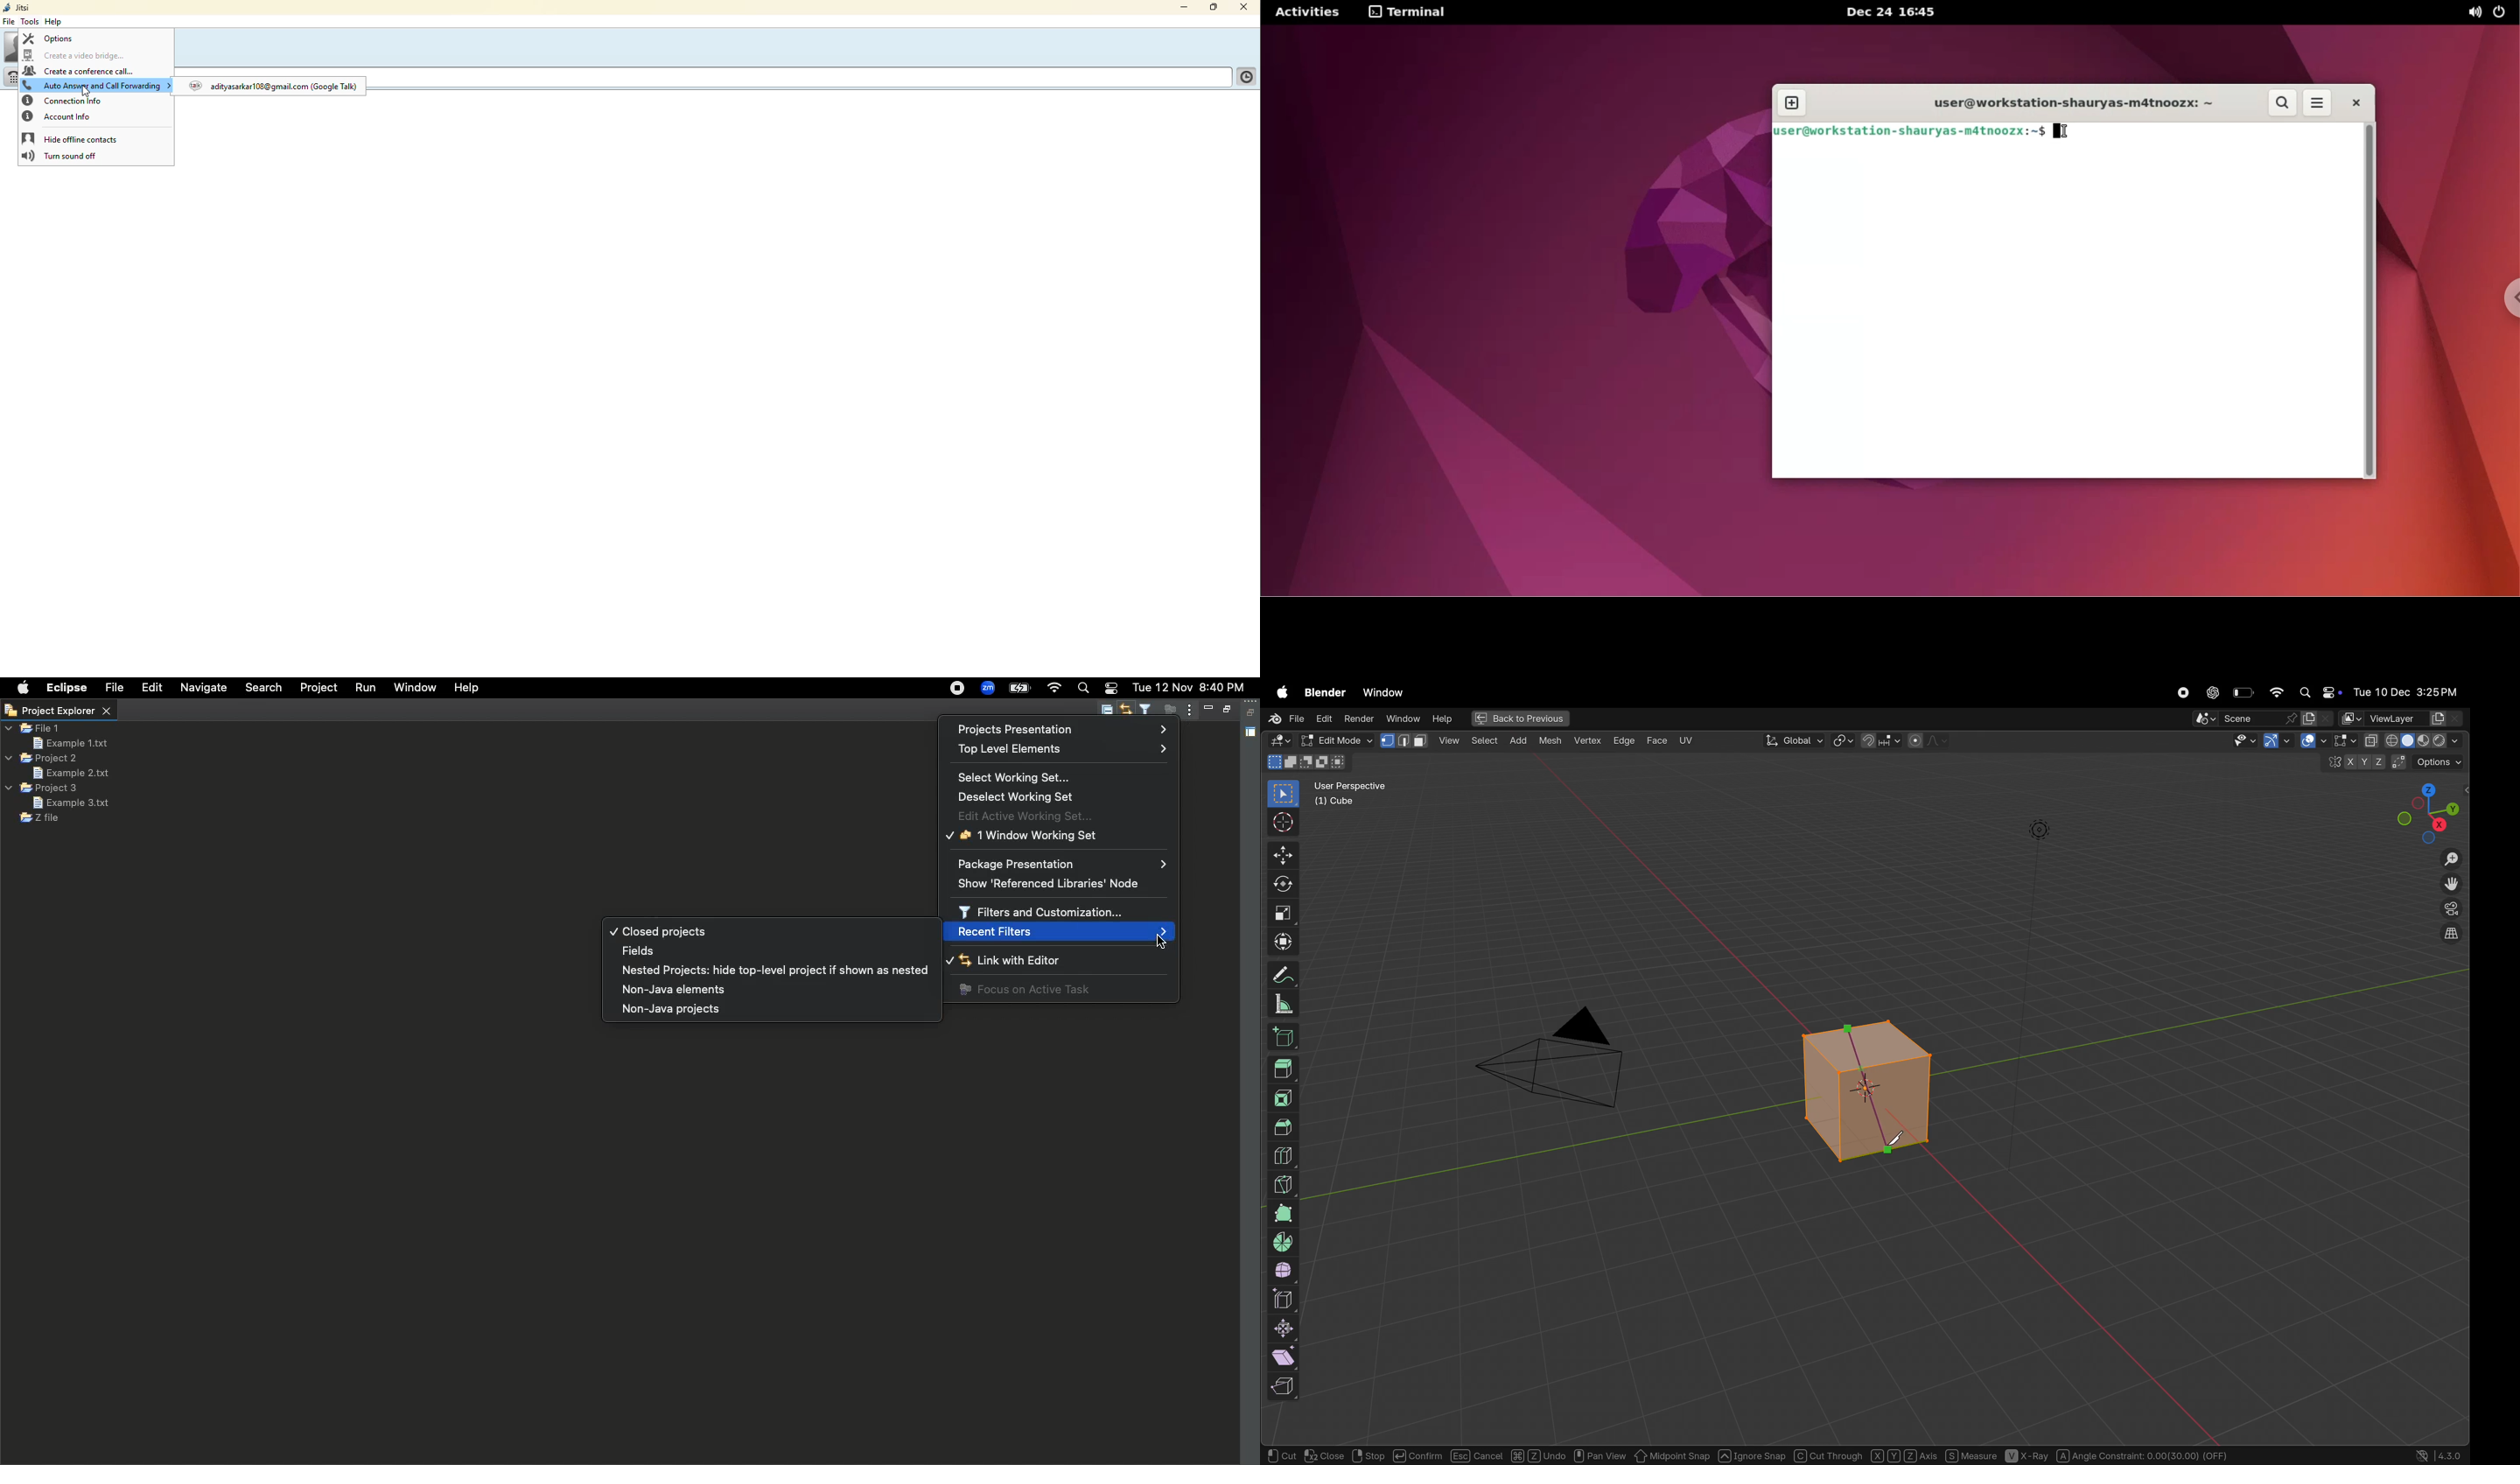 The image size is (2520, 1484). What do you see at coordinates (2430, 812) in the screenshot?
I see `View point` at bounding box center [2430, 812].